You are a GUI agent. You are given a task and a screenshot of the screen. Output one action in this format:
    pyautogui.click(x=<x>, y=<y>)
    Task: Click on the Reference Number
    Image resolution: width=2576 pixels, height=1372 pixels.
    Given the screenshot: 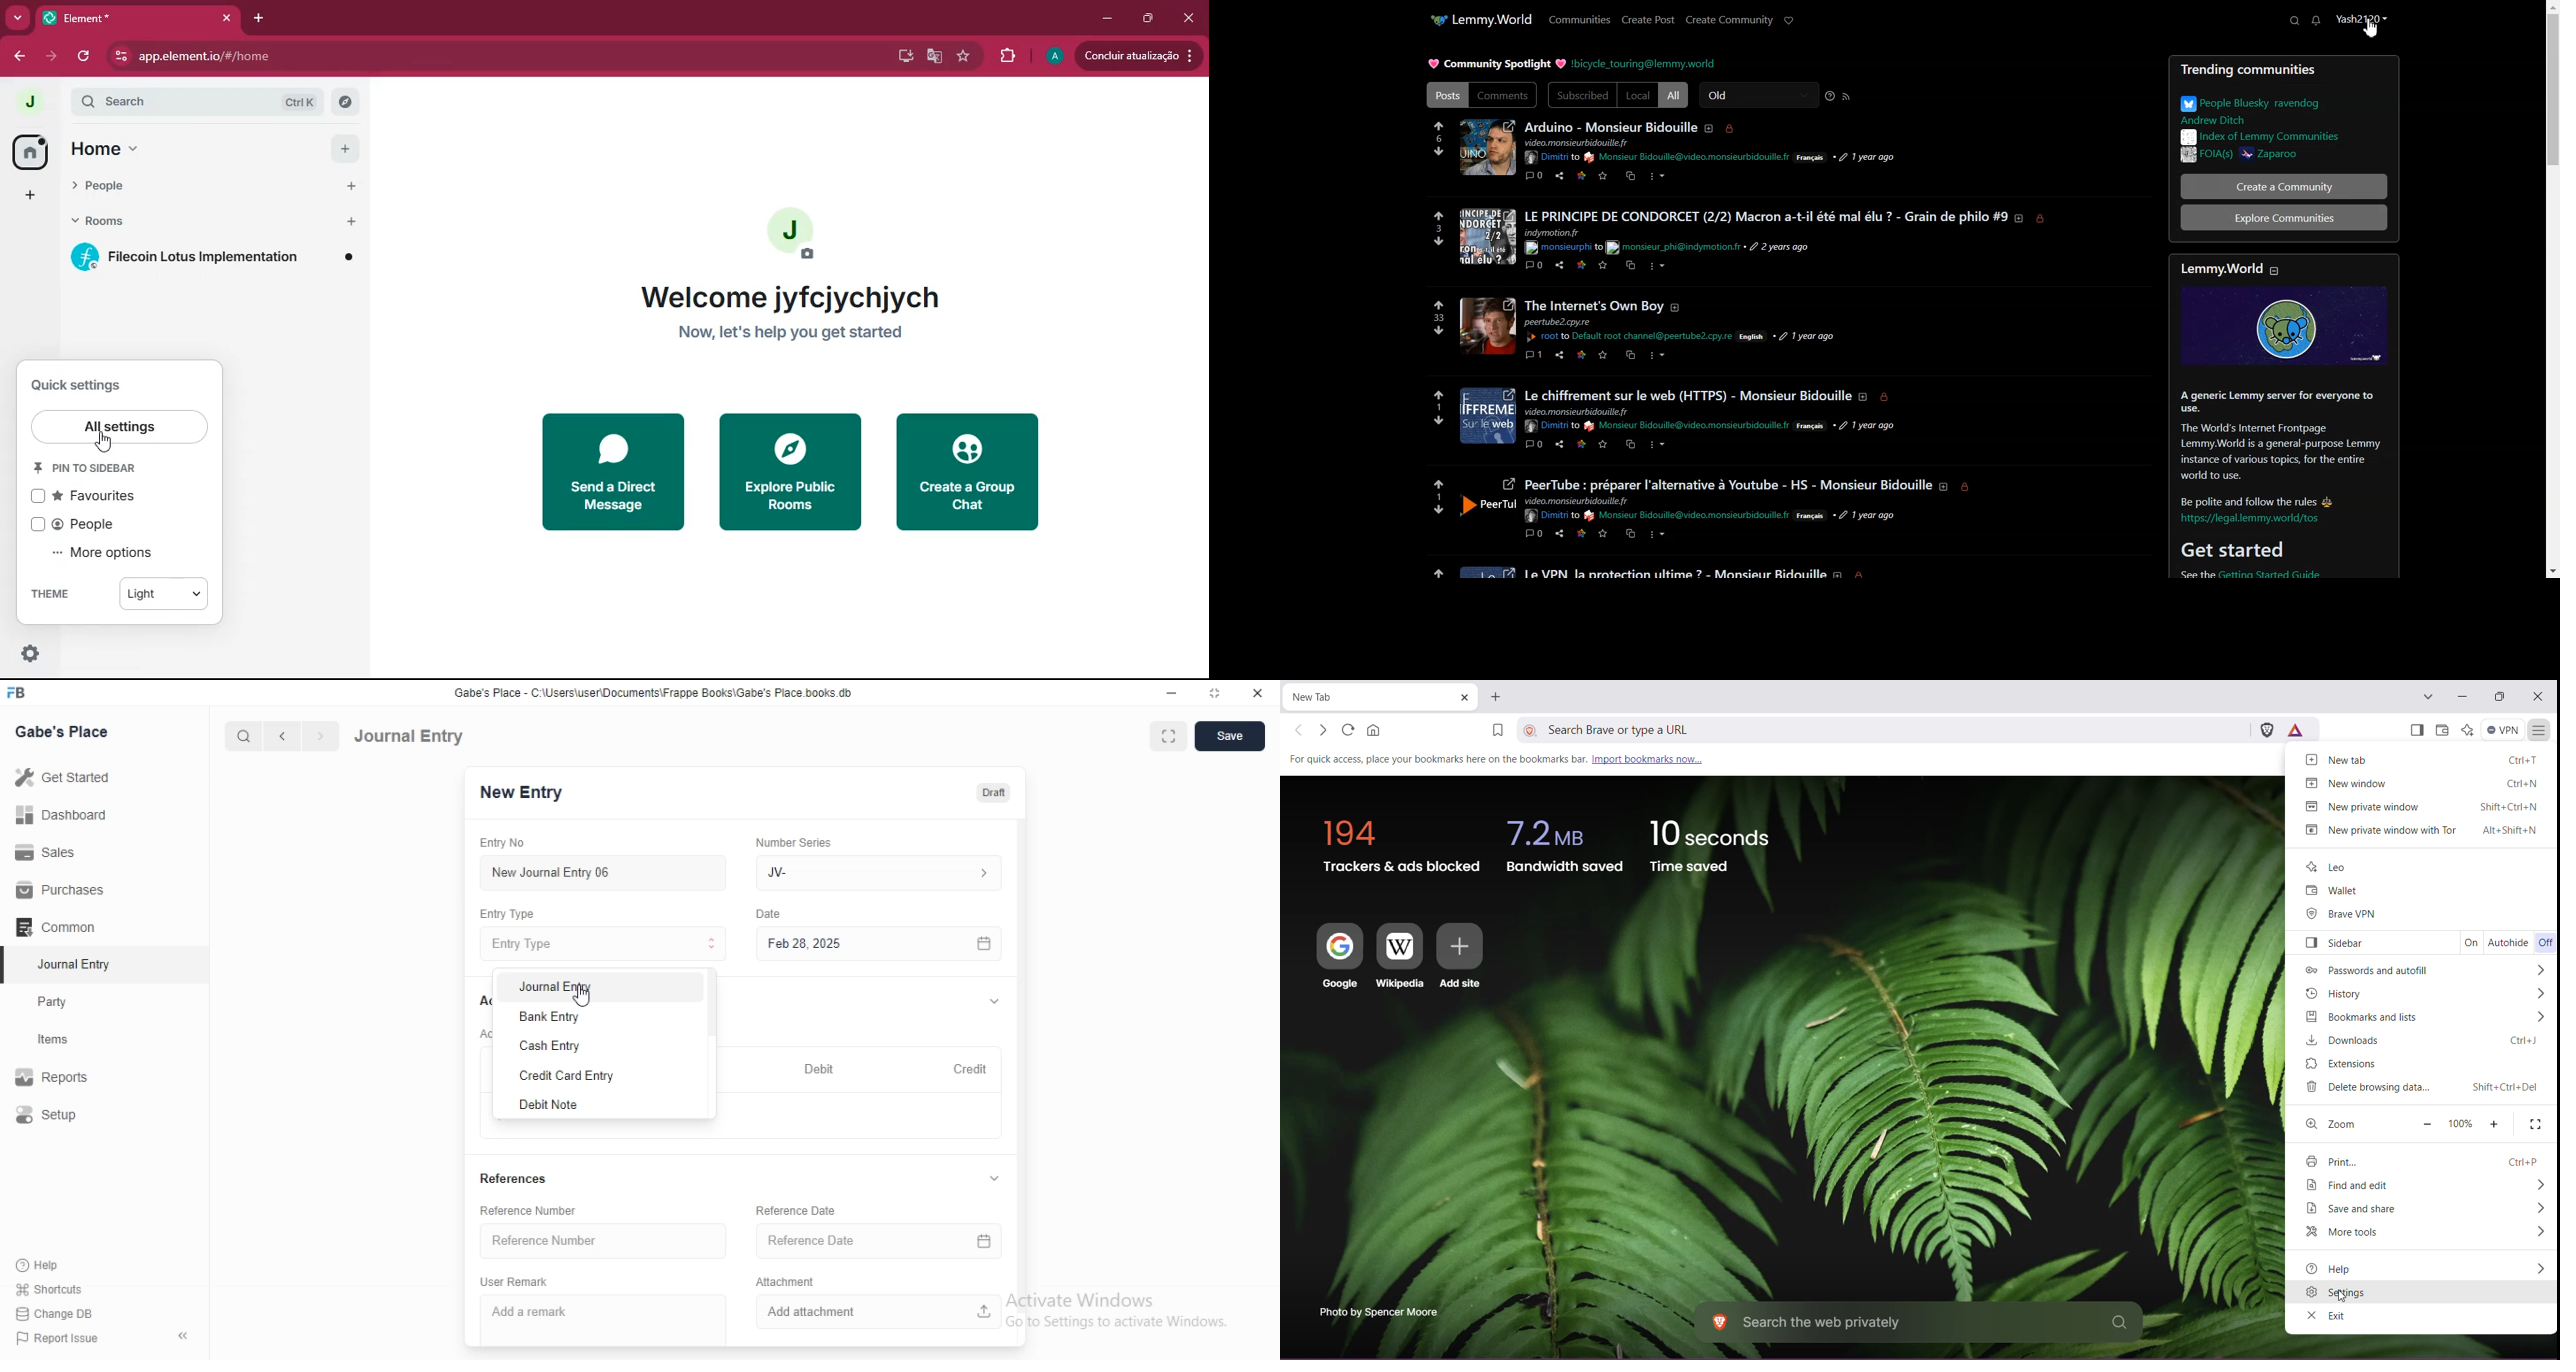 What is the action you would take?
    pyautogui.click(x=543, y=1211)
    